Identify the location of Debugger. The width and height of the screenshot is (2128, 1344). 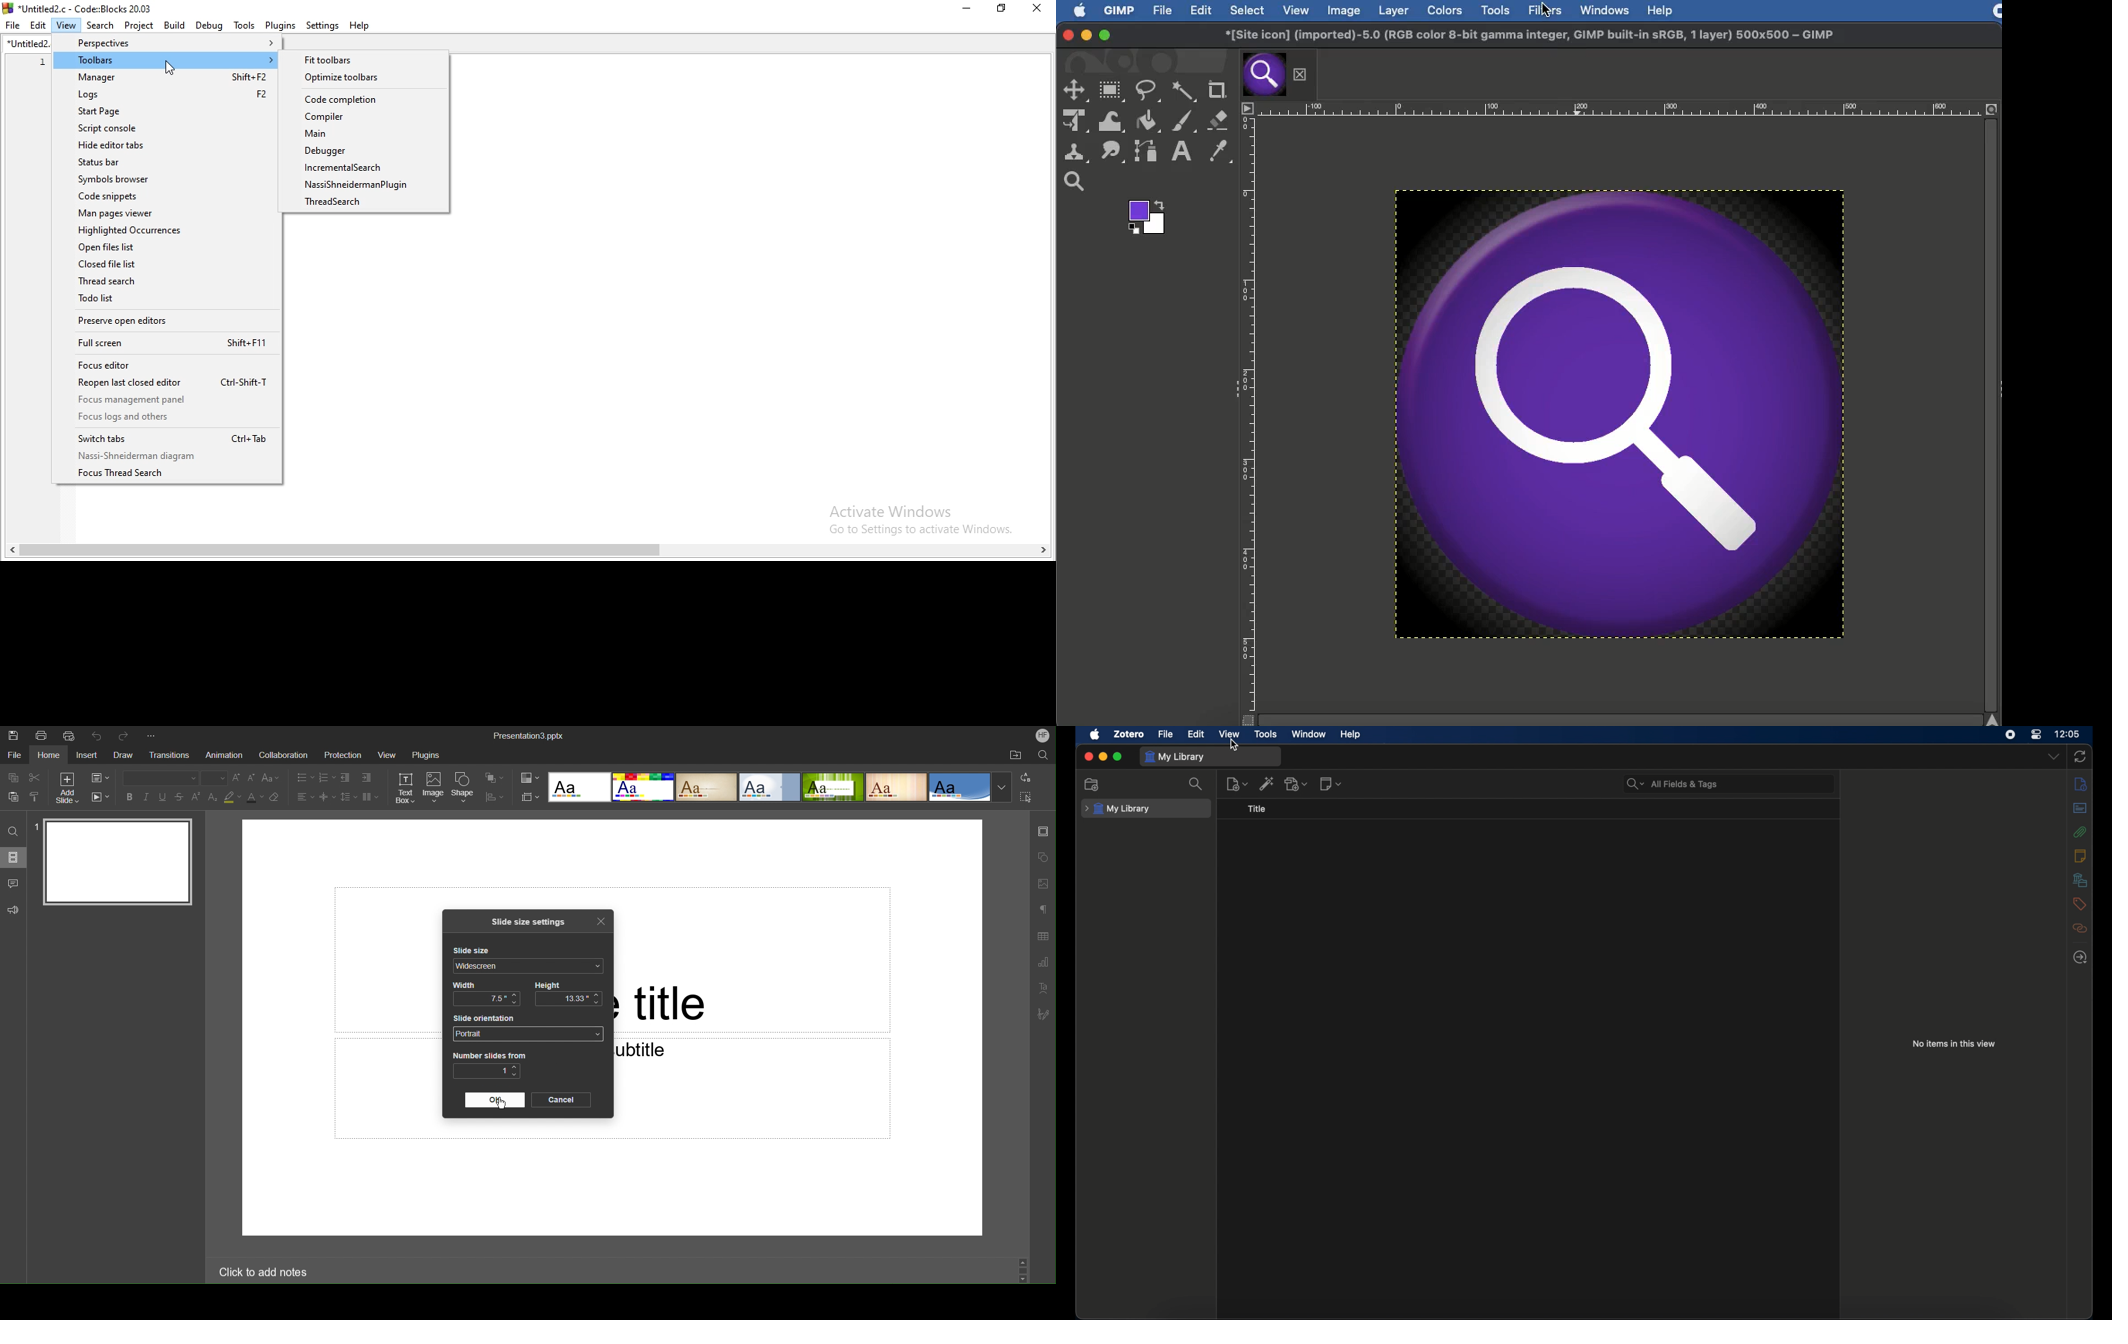
(365, 150).